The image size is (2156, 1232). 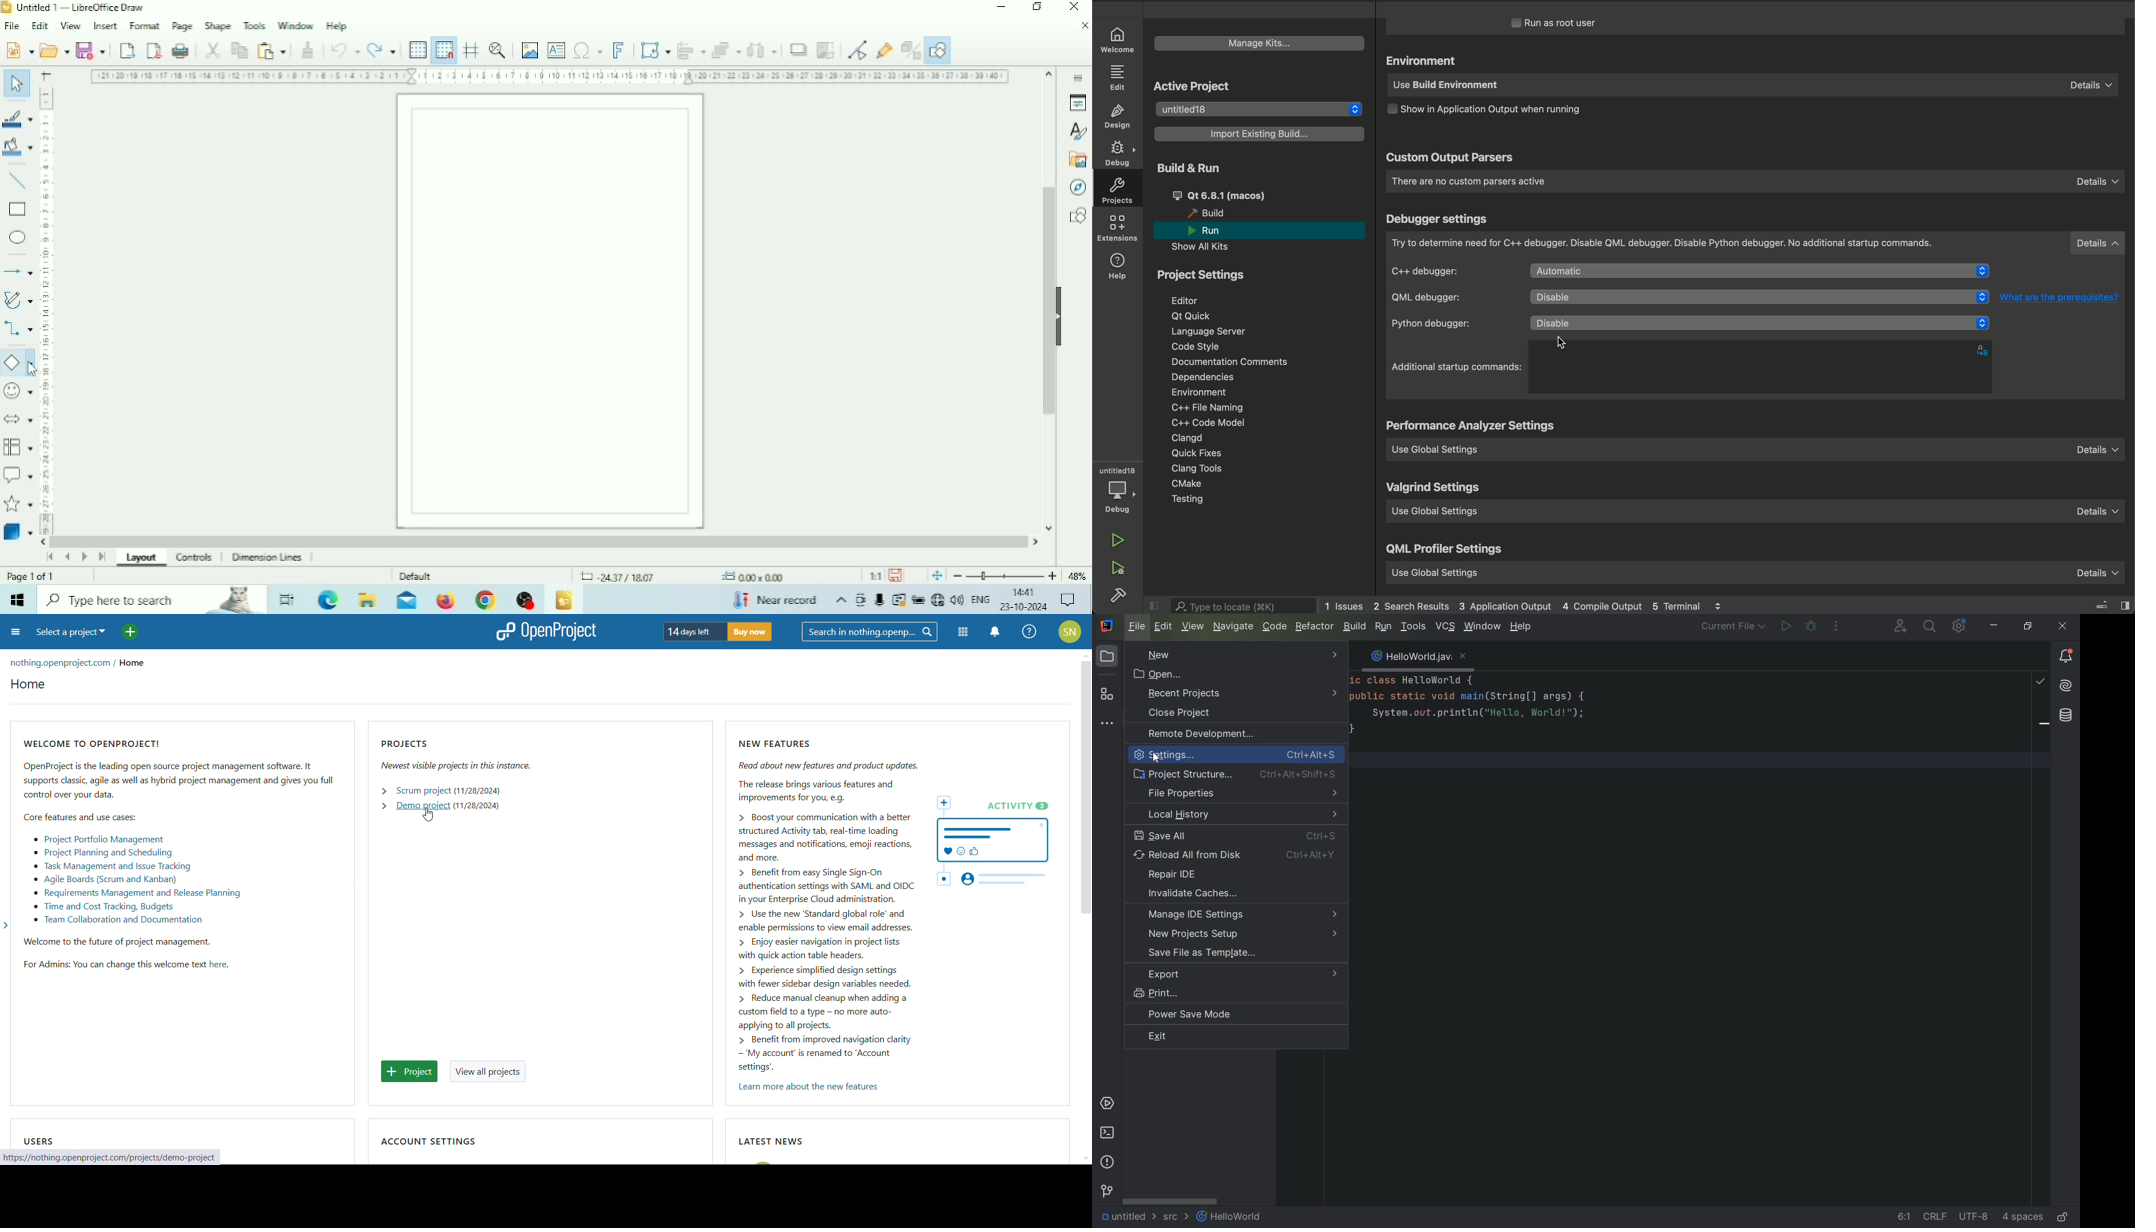 I want to click on Save, so click(x=91, y=49).